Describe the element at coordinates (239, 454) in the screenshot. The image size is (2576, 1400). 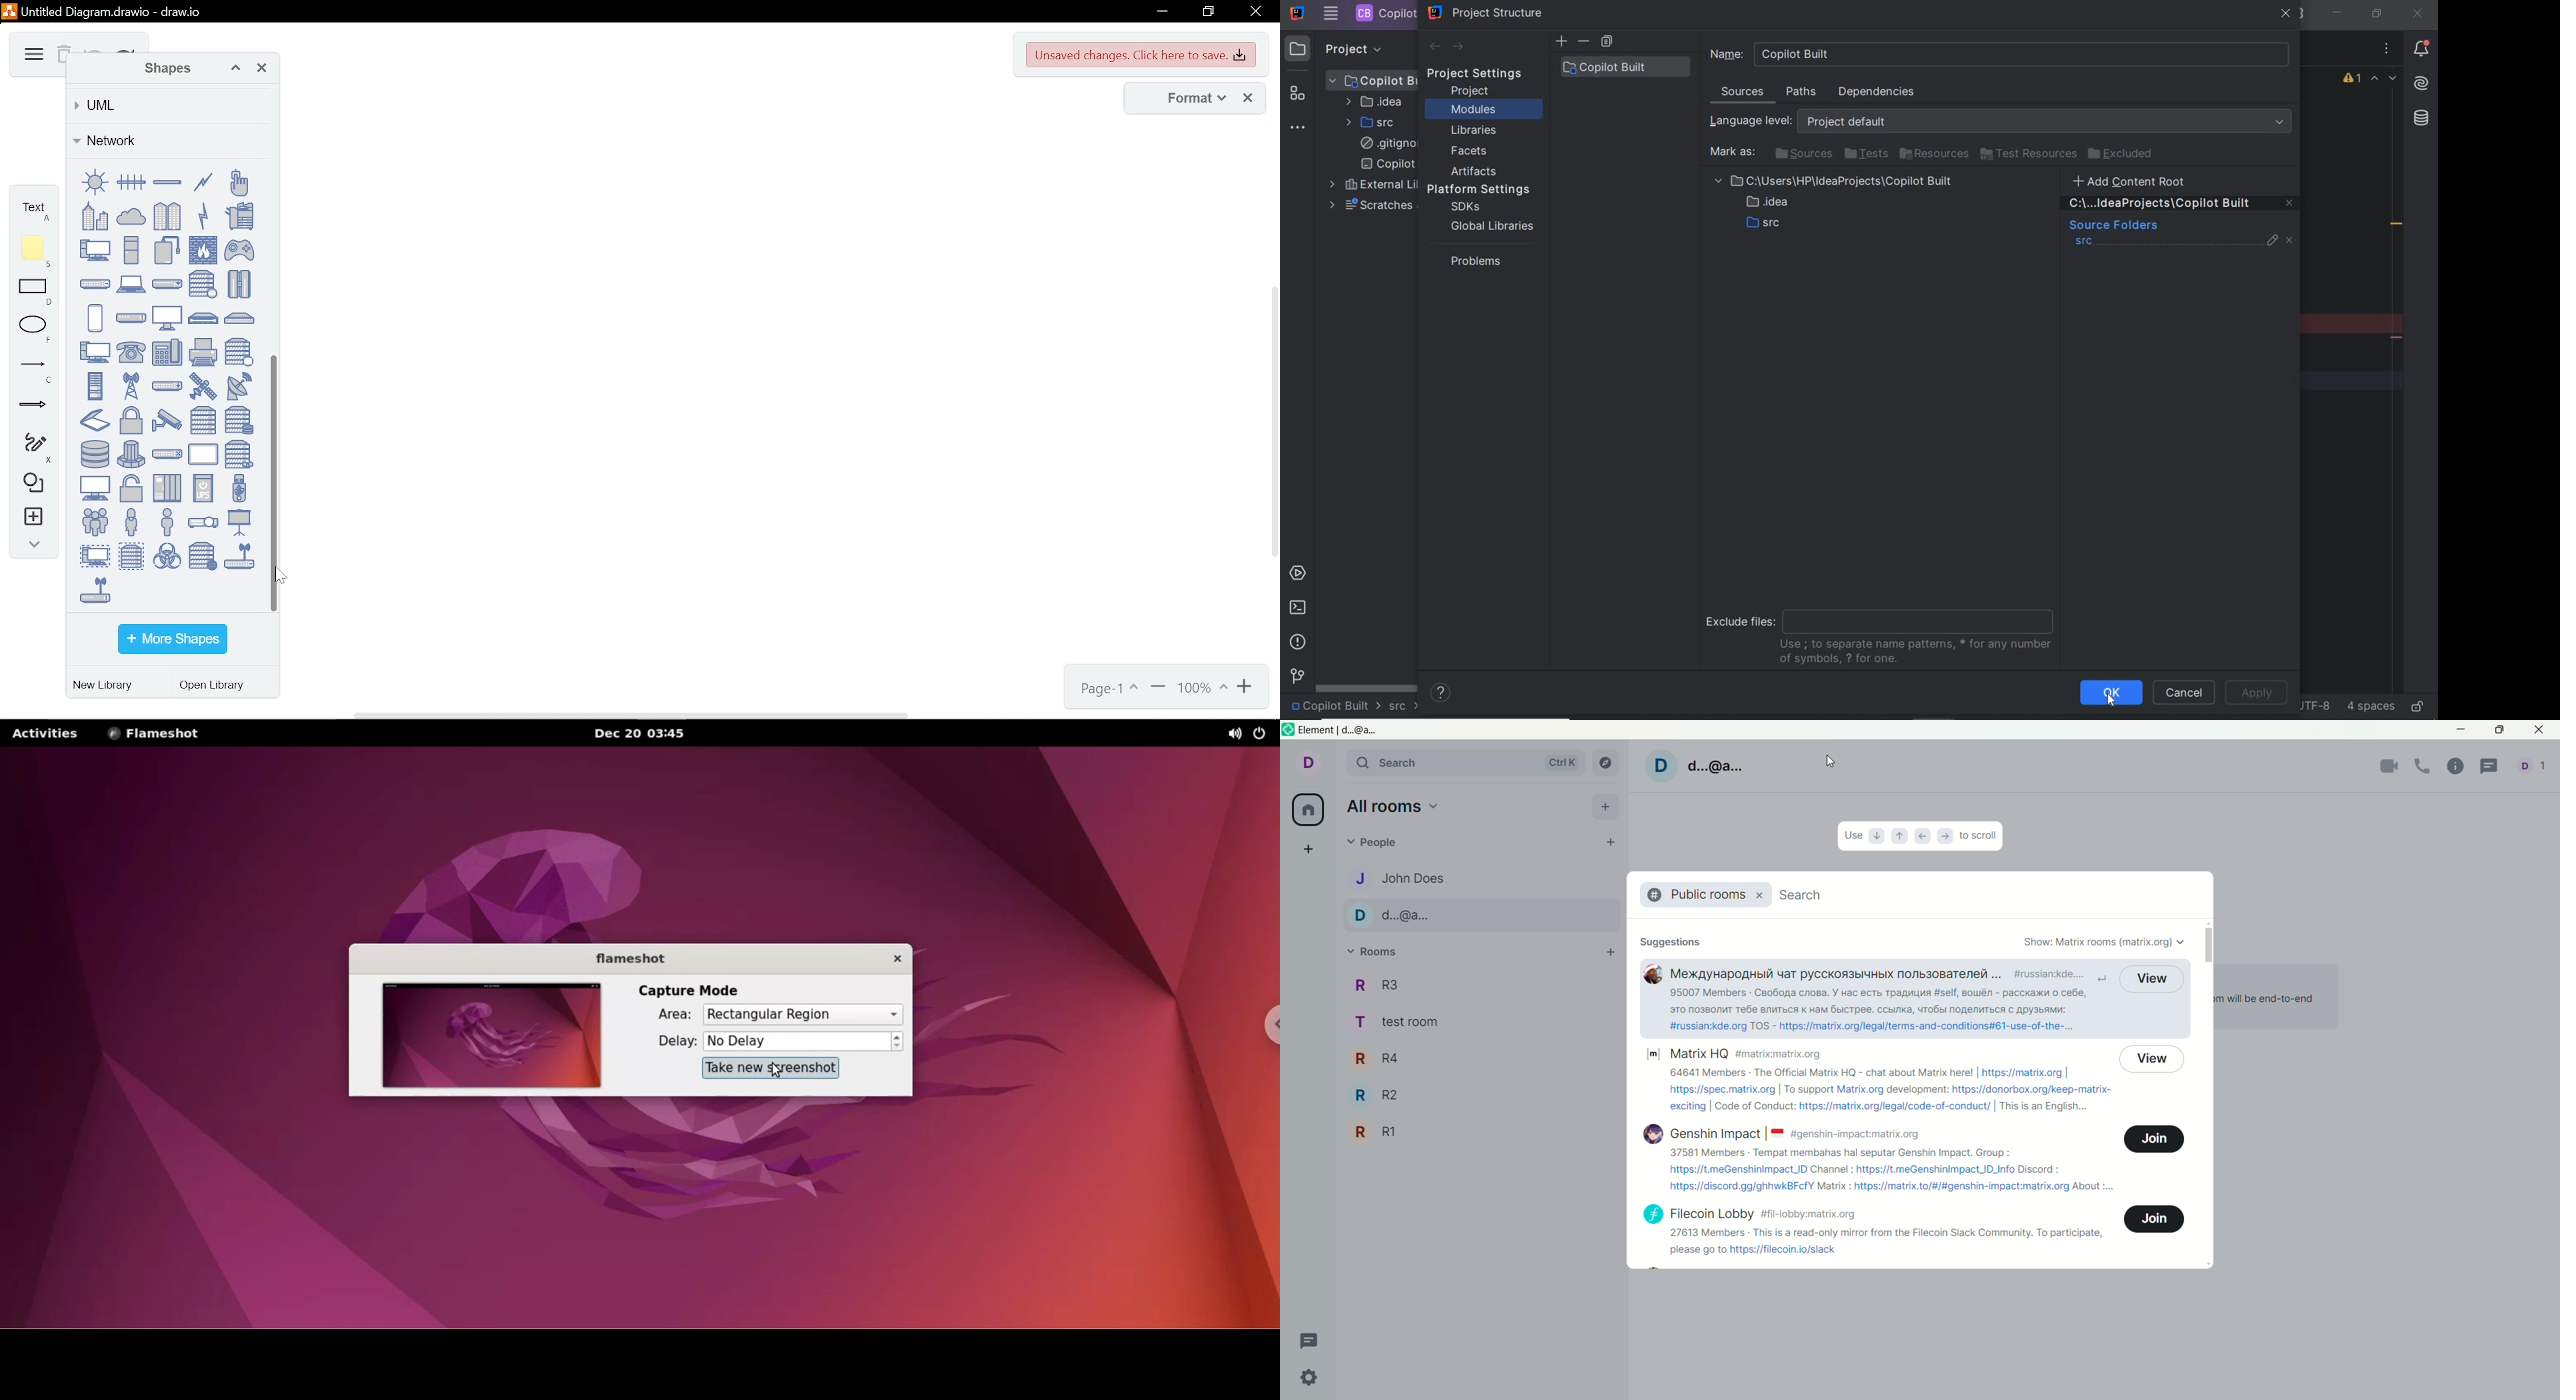
I see `tape storage` at that location.